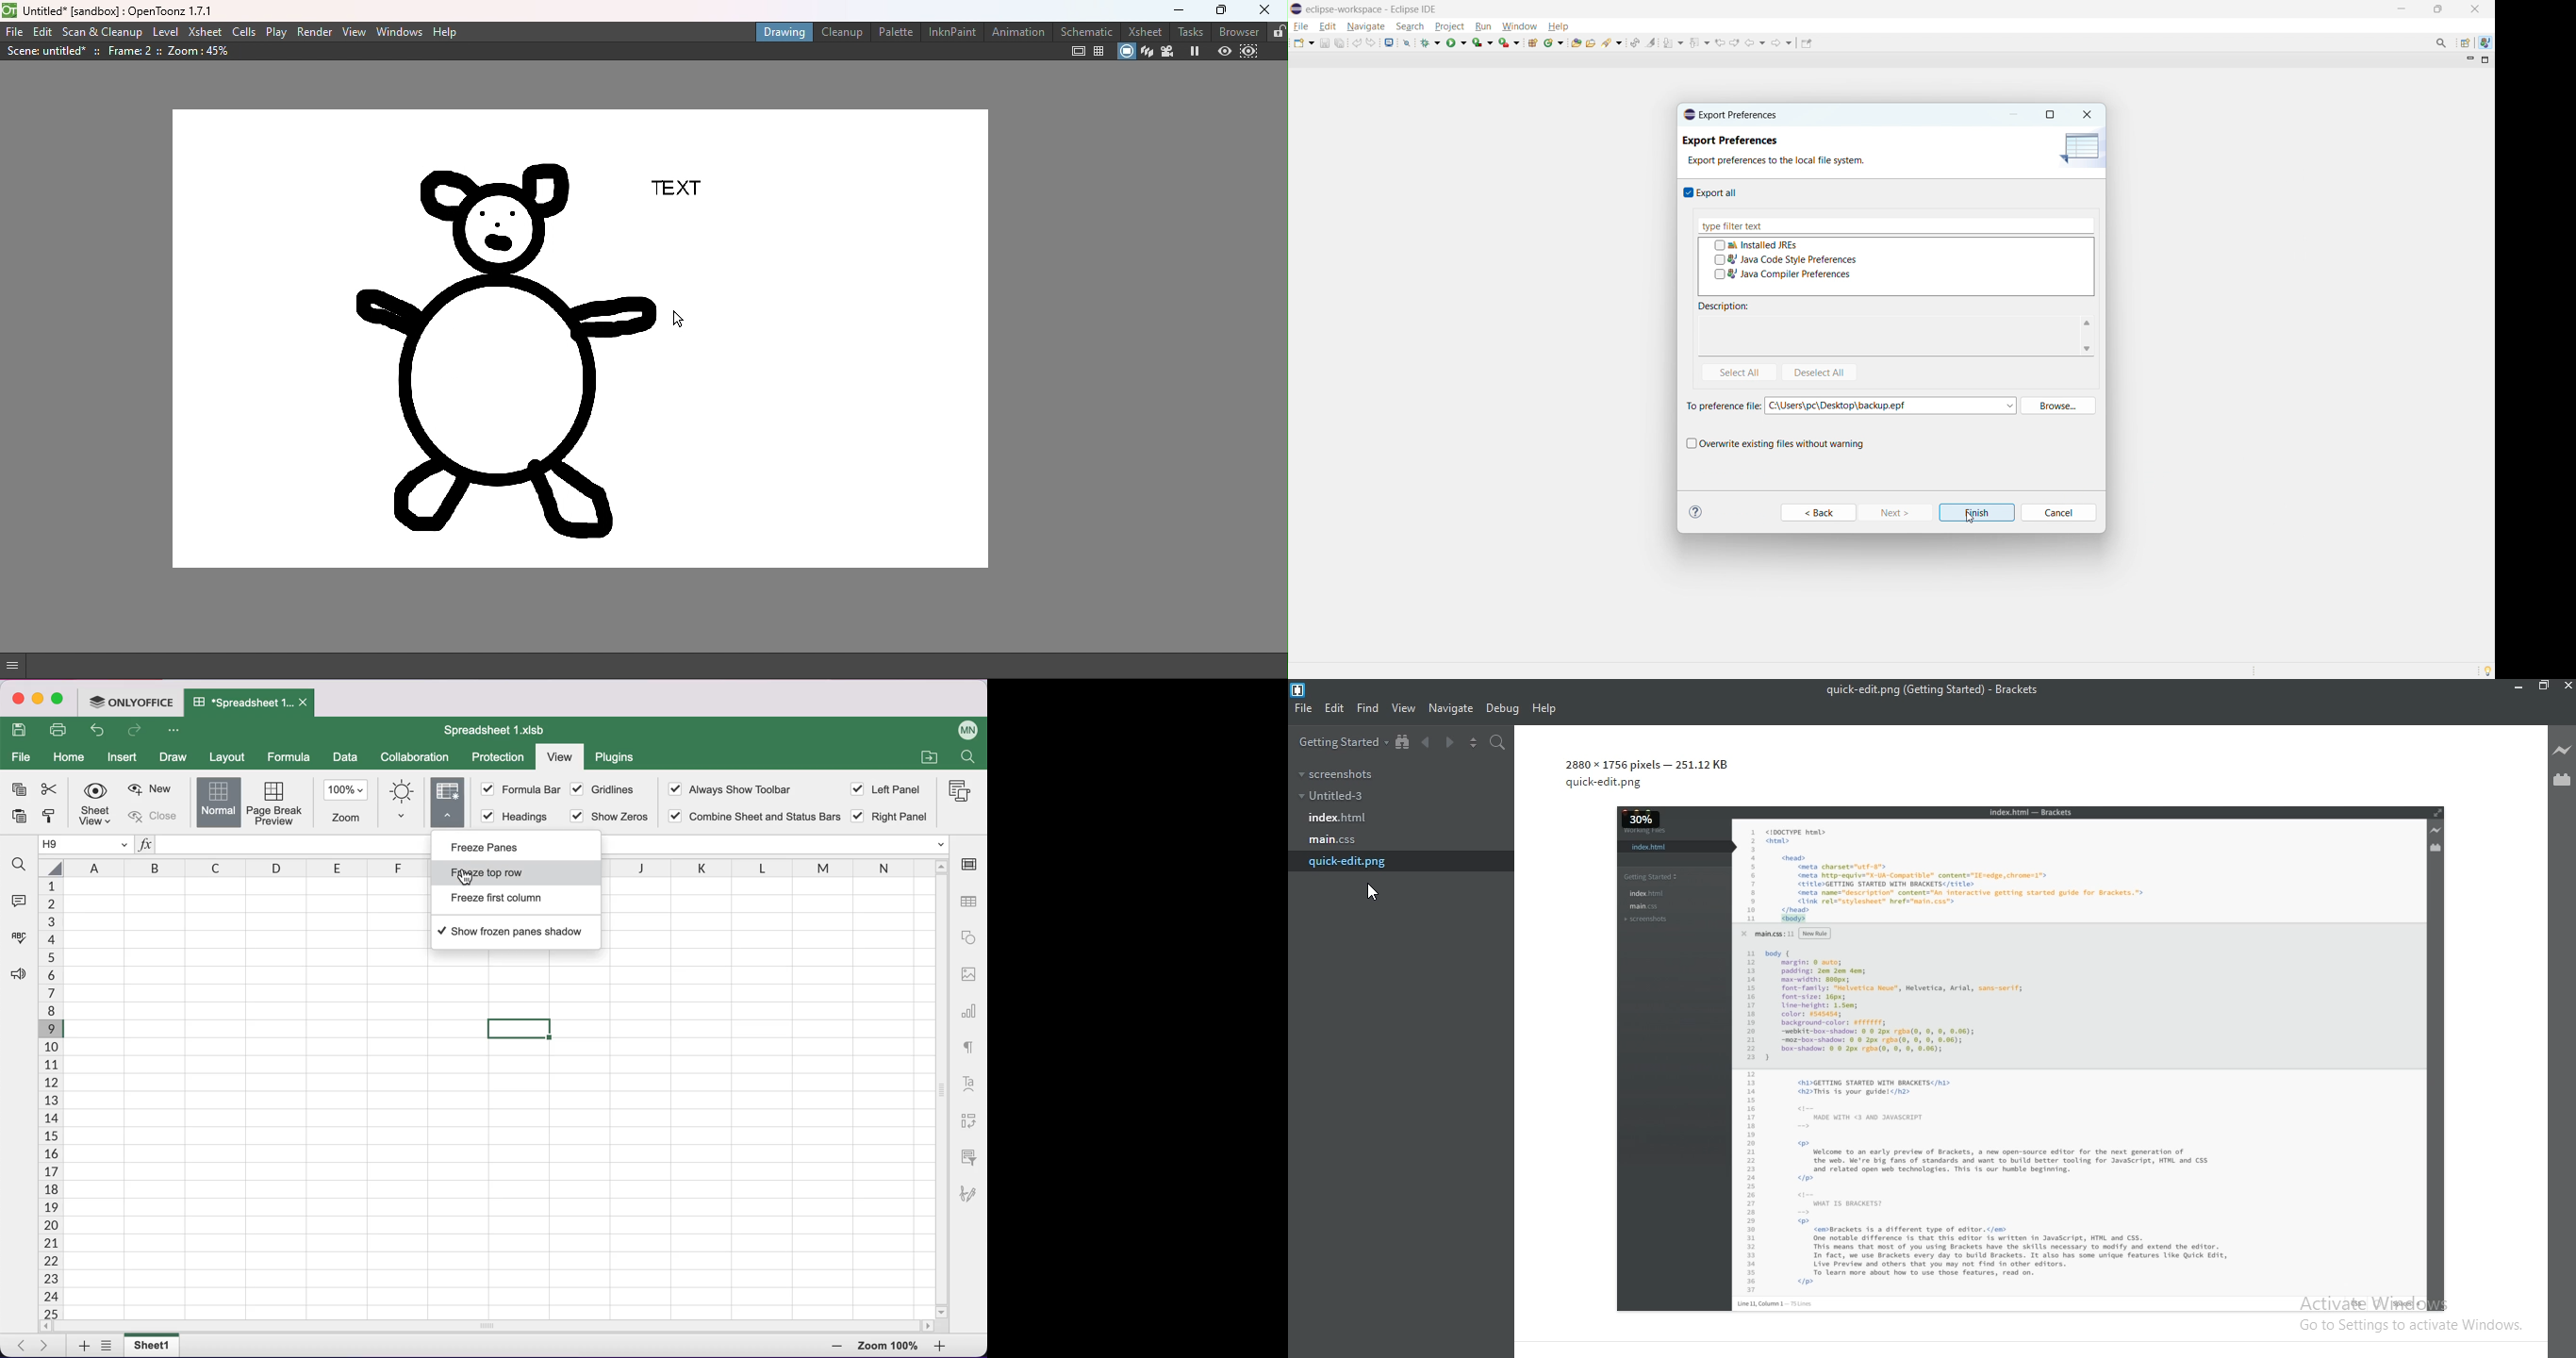 The height and width of the screenshot is (1372, 2576). Describe the element at coordinates (1402, 709) in the screenshot. I see `view` at that location.